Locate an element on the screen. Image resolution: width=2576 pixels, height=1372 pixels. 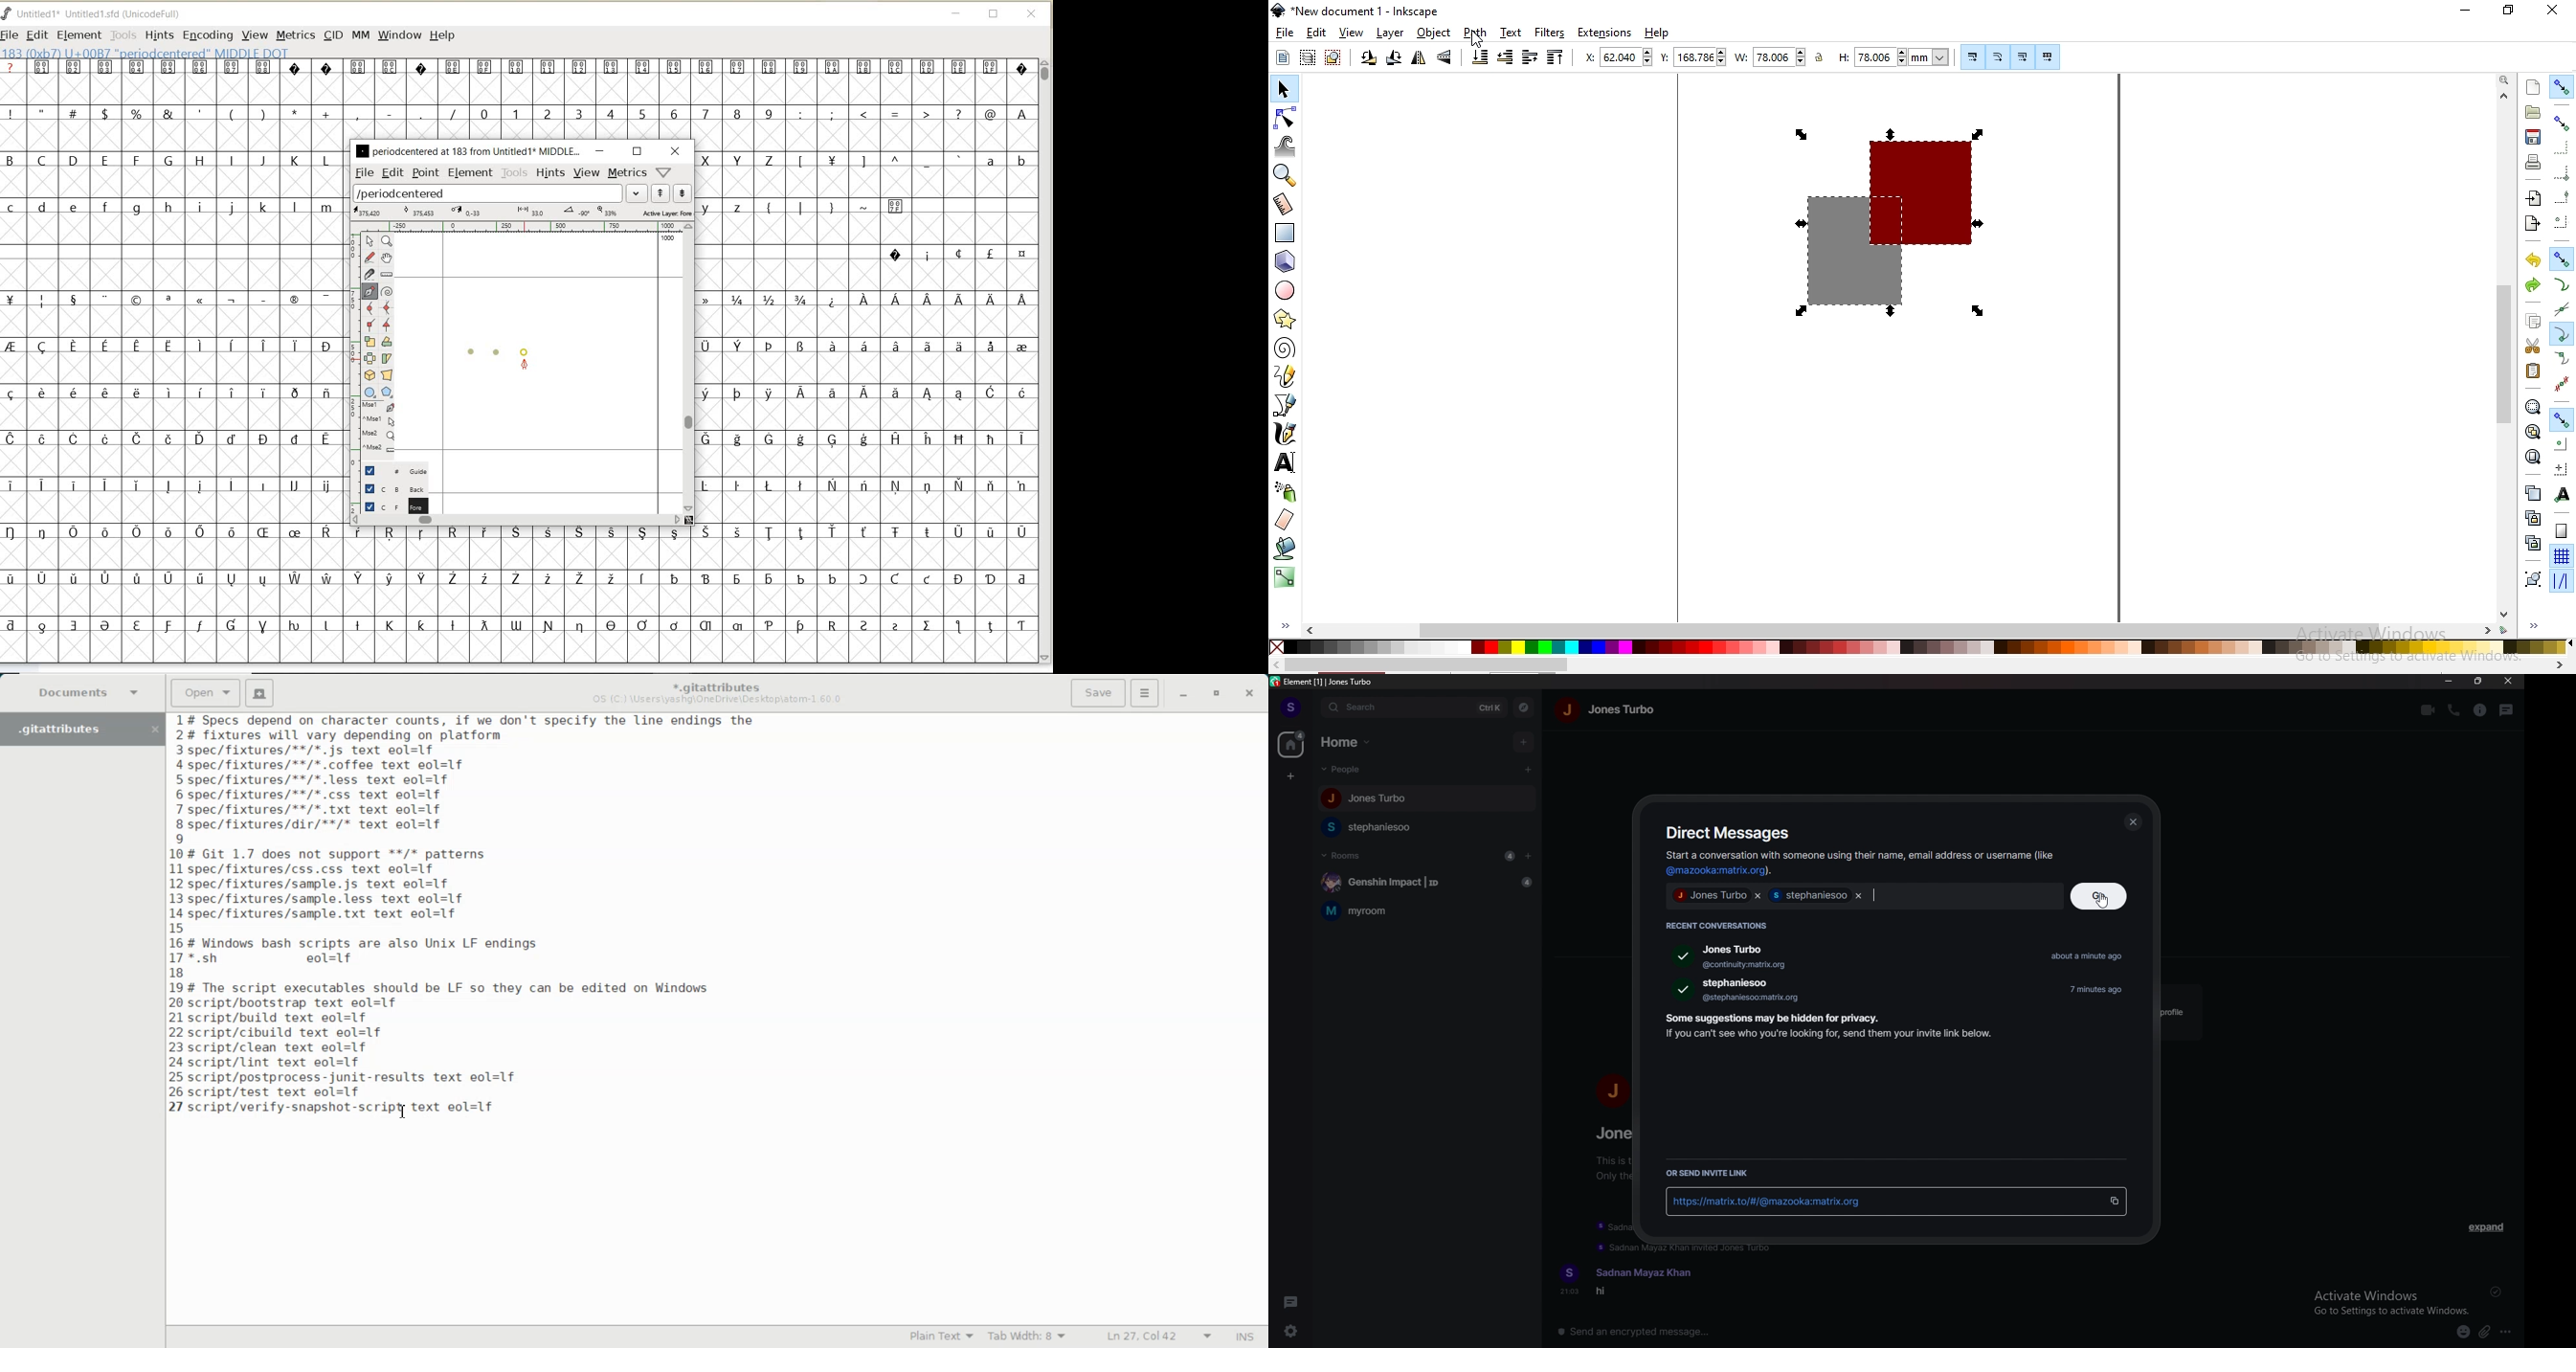
raise selection to top is located at coordinates (1556, 59).